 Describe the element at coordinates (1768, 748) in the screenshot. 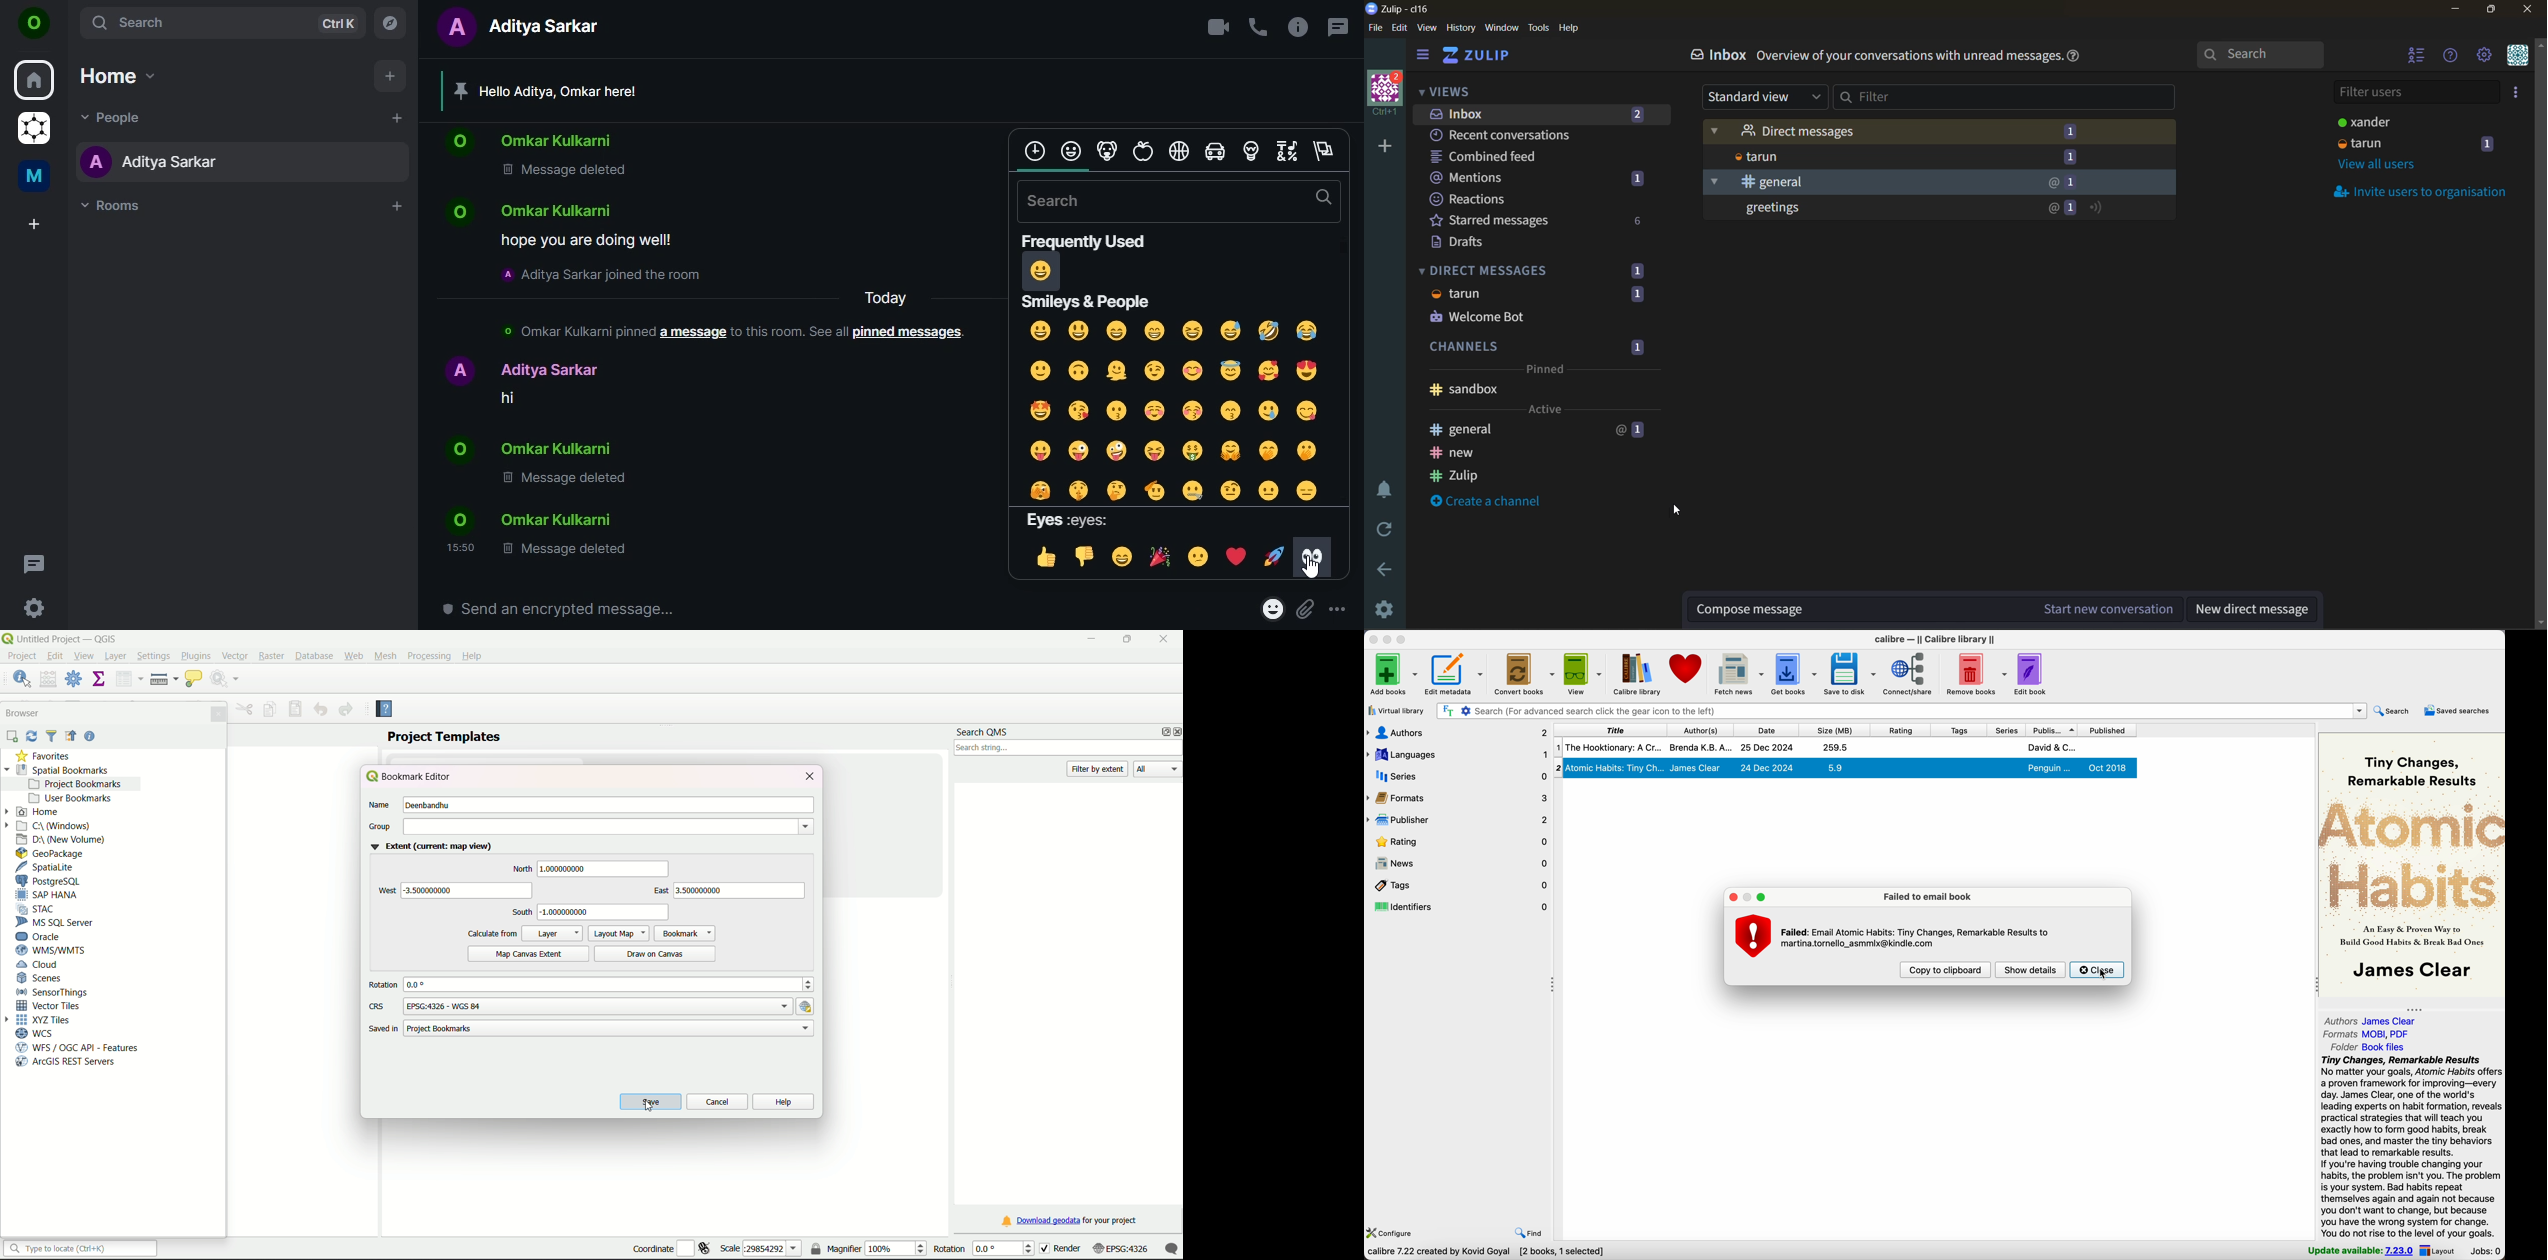

I see `25 Dec 2024` at that location.